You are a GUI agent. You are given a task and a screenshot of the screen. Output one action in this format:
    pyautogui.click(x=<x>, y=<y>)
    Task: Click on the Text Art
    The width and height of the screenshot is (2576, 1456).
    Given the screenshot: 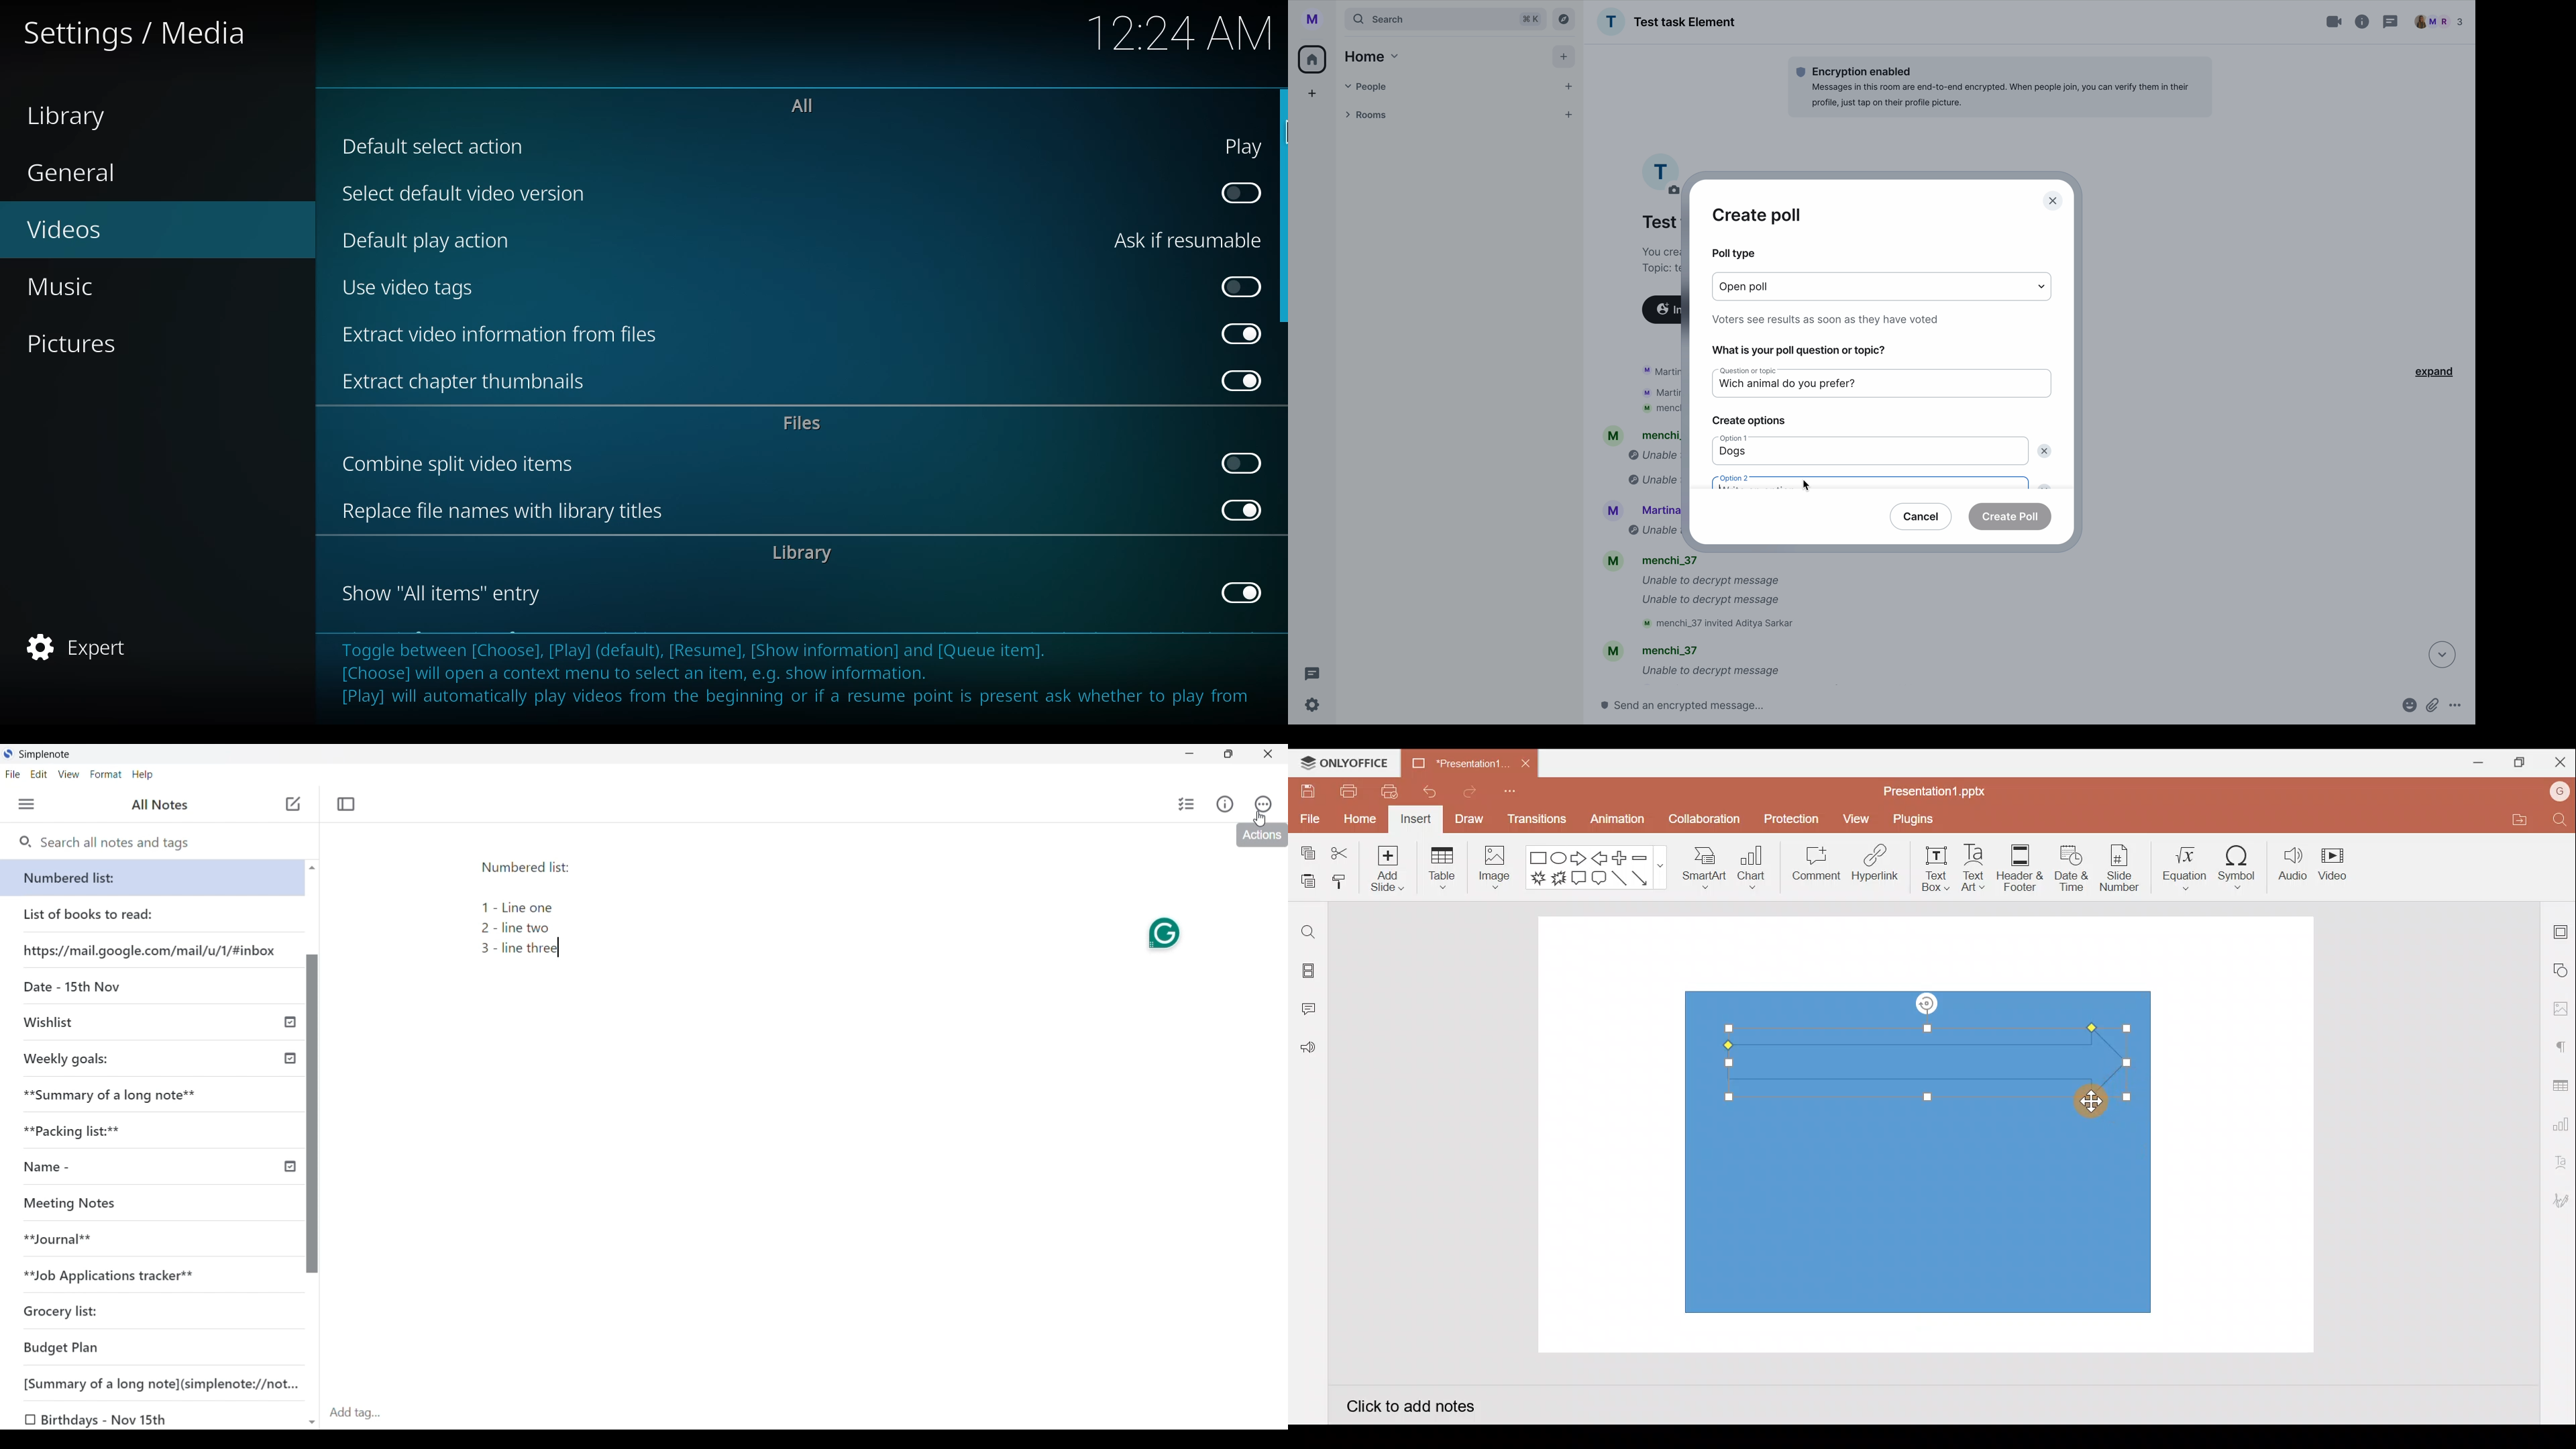 What is the action you would take?
    pyautogui.click(x=1979, y=865)
    